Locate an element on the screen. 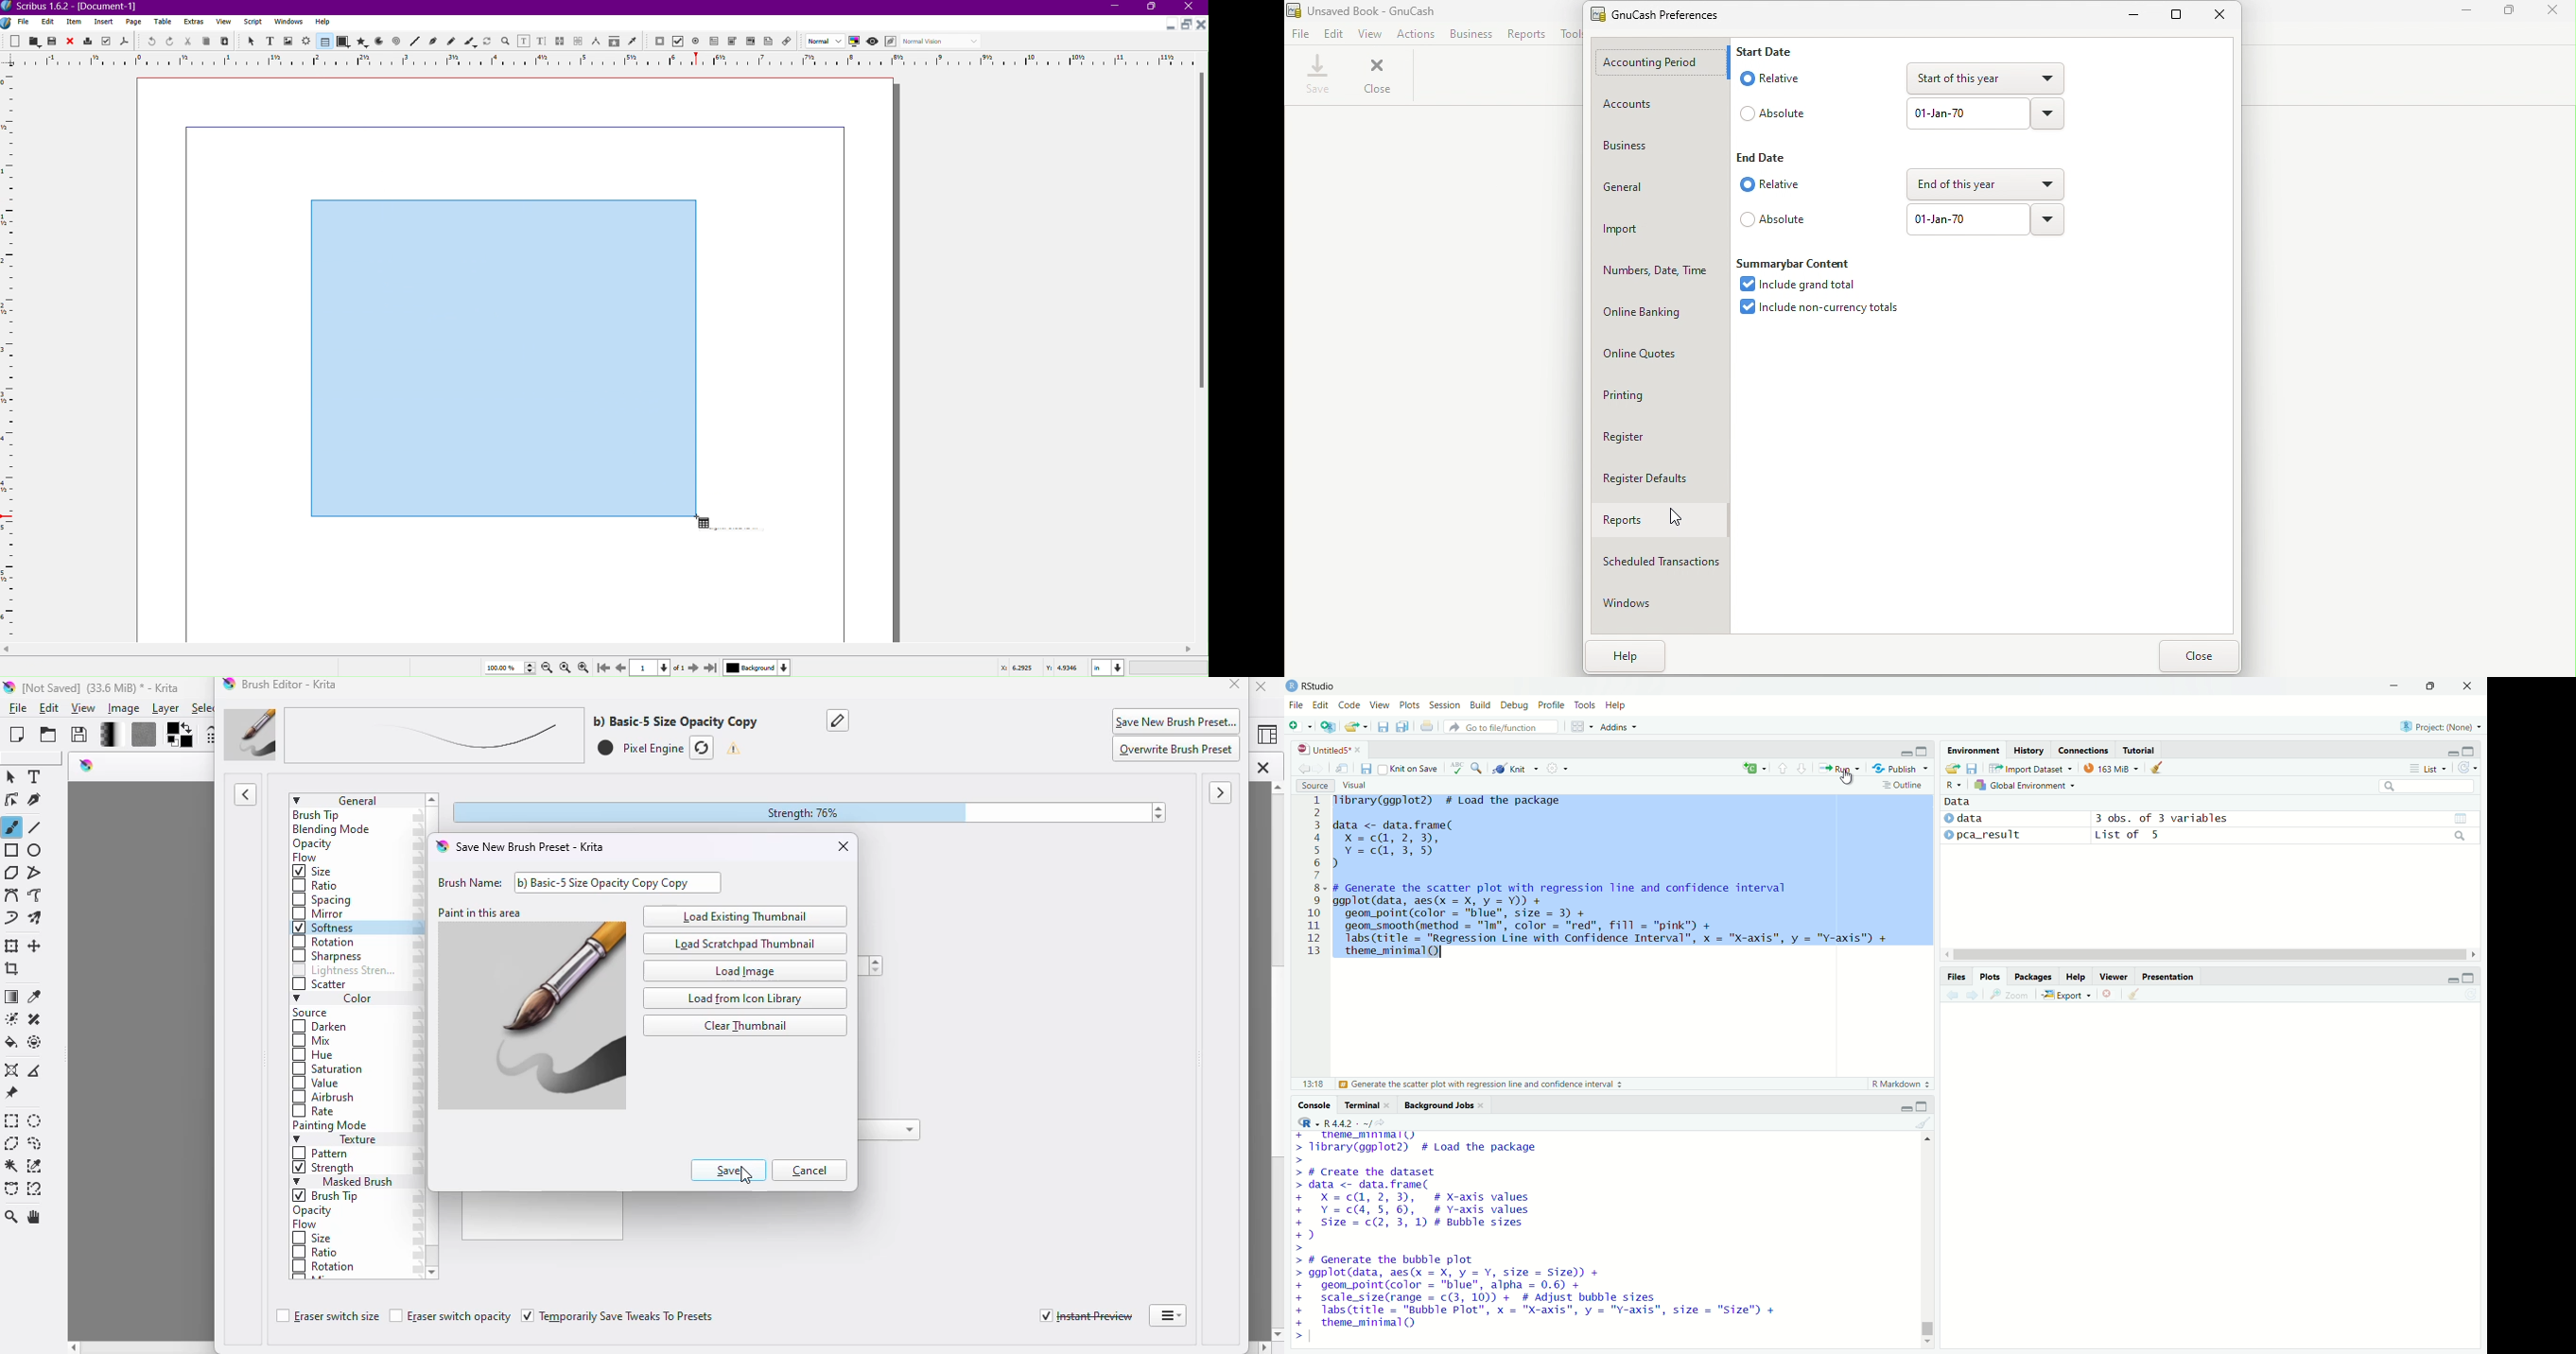  Global Environment is located at coordinates (2027, 785).